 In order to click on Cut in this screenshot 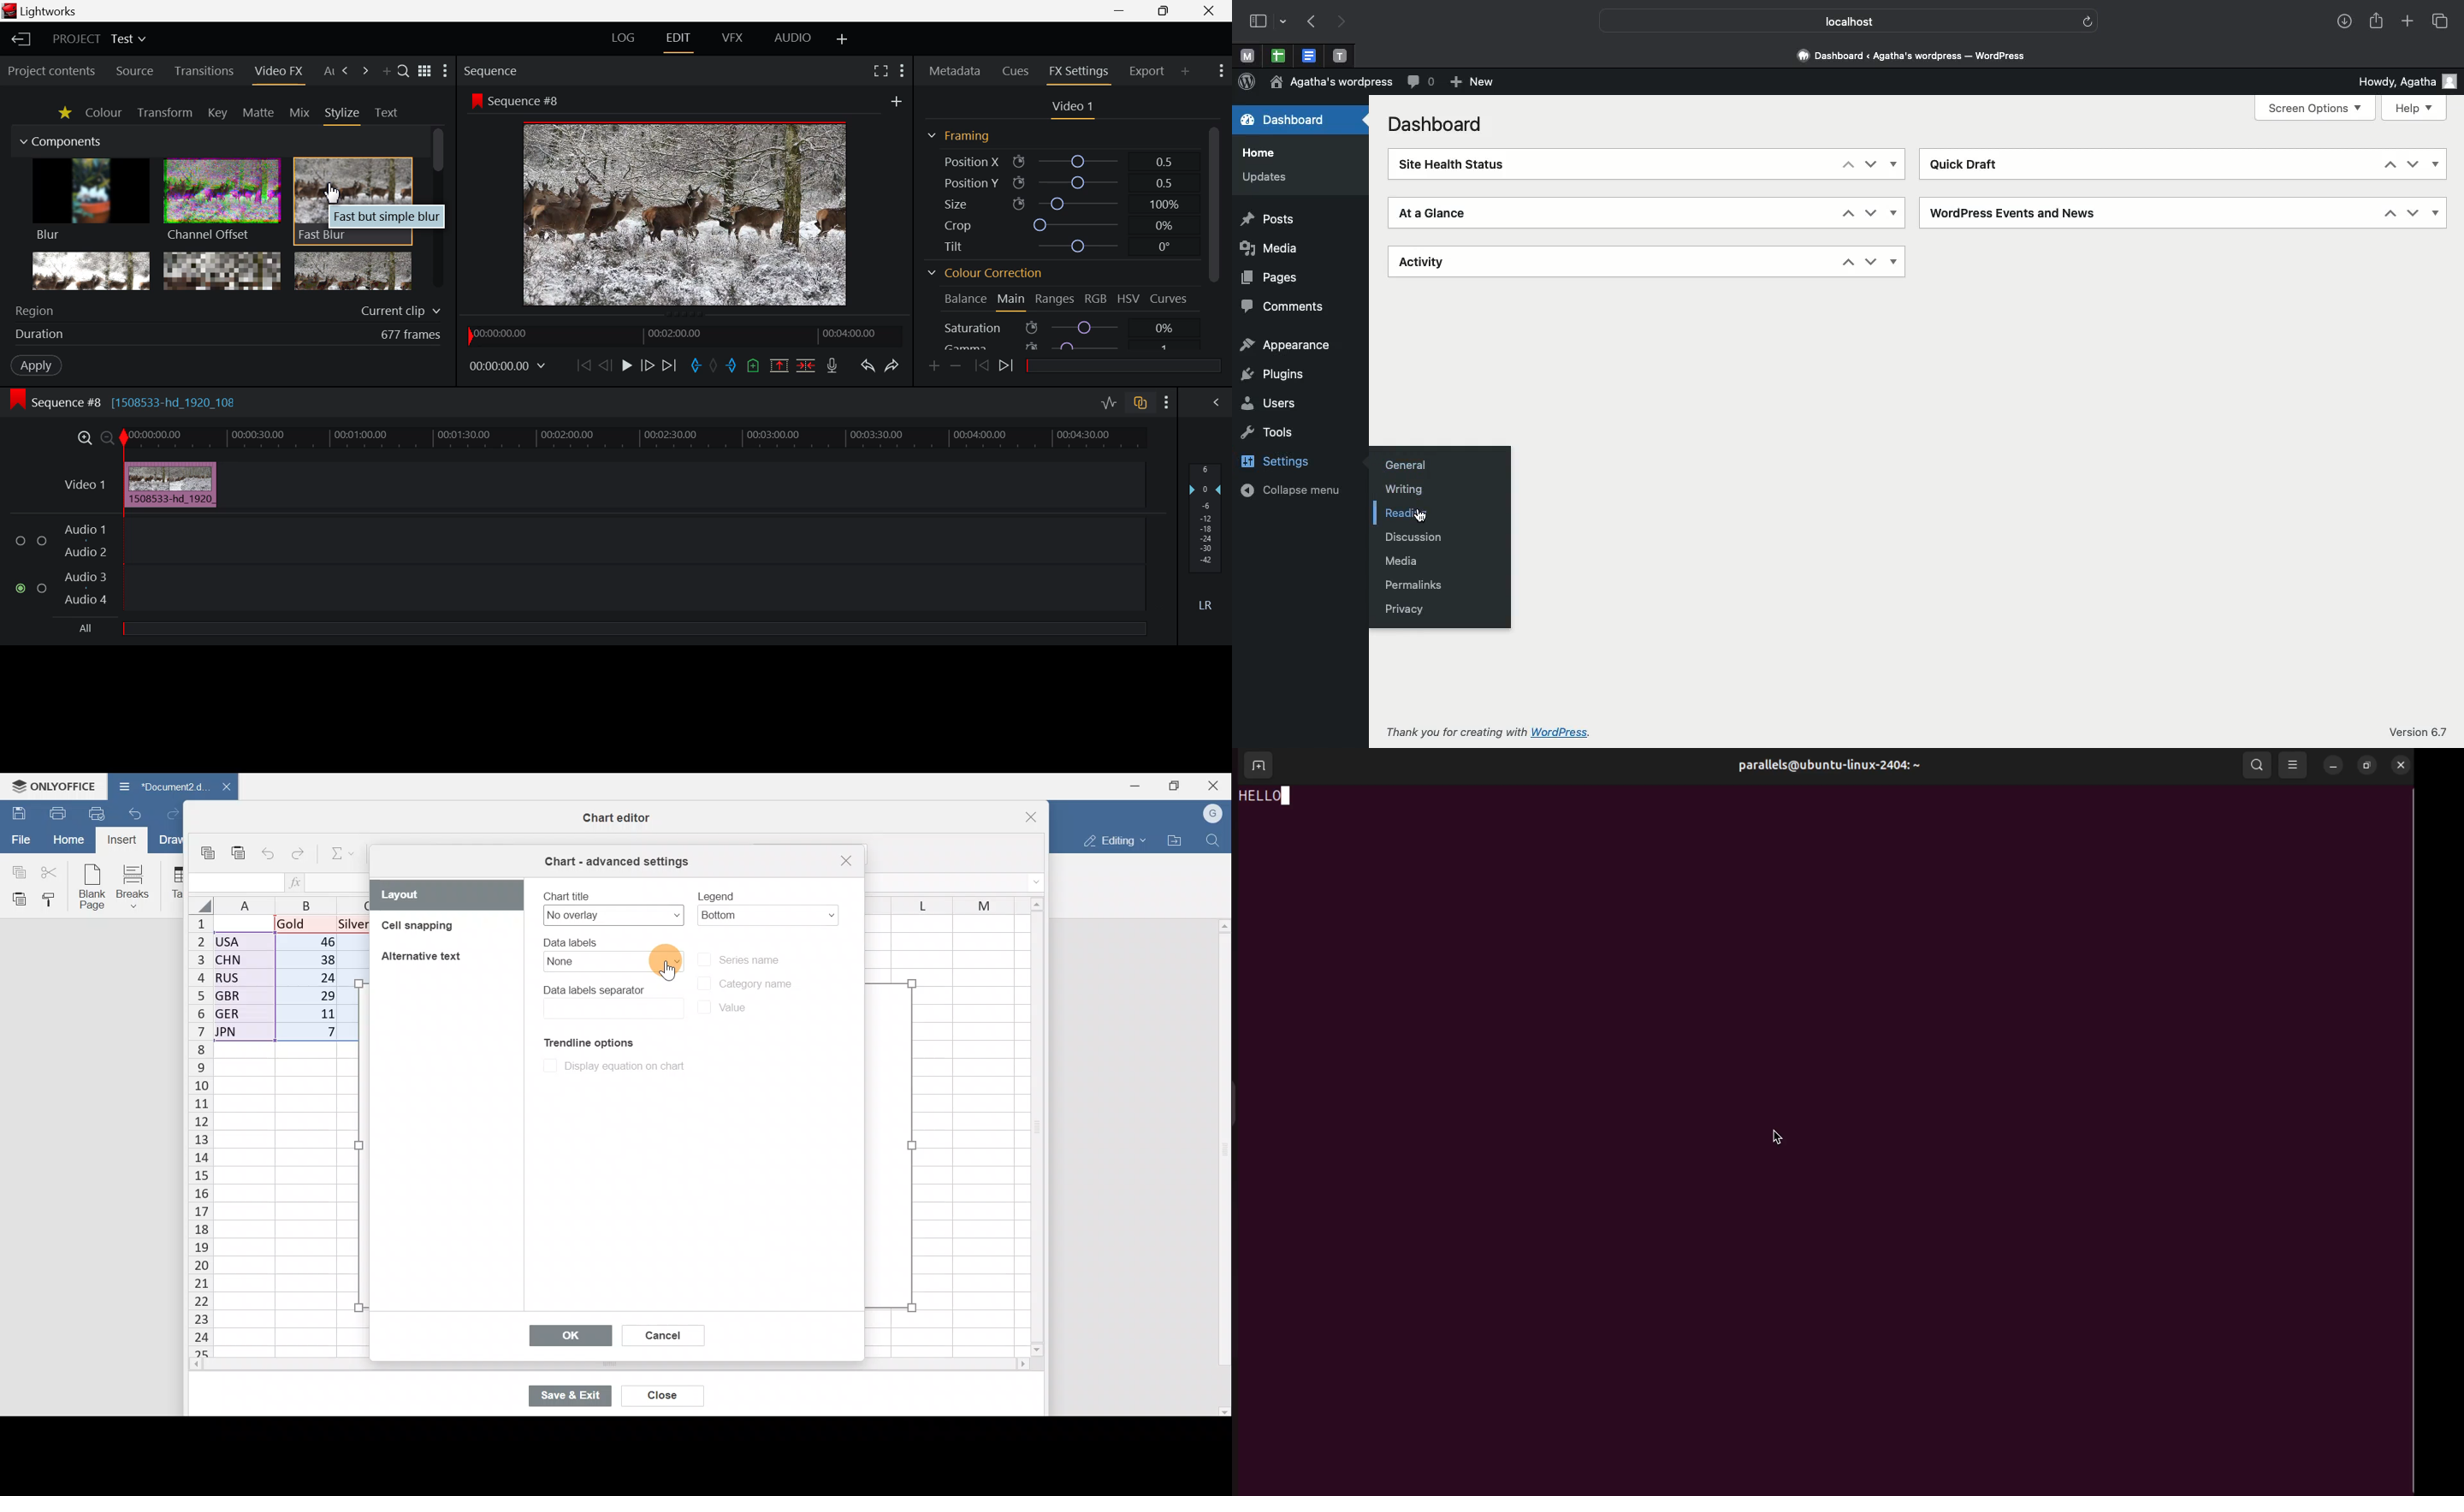, I will do `click(50, 871)`.